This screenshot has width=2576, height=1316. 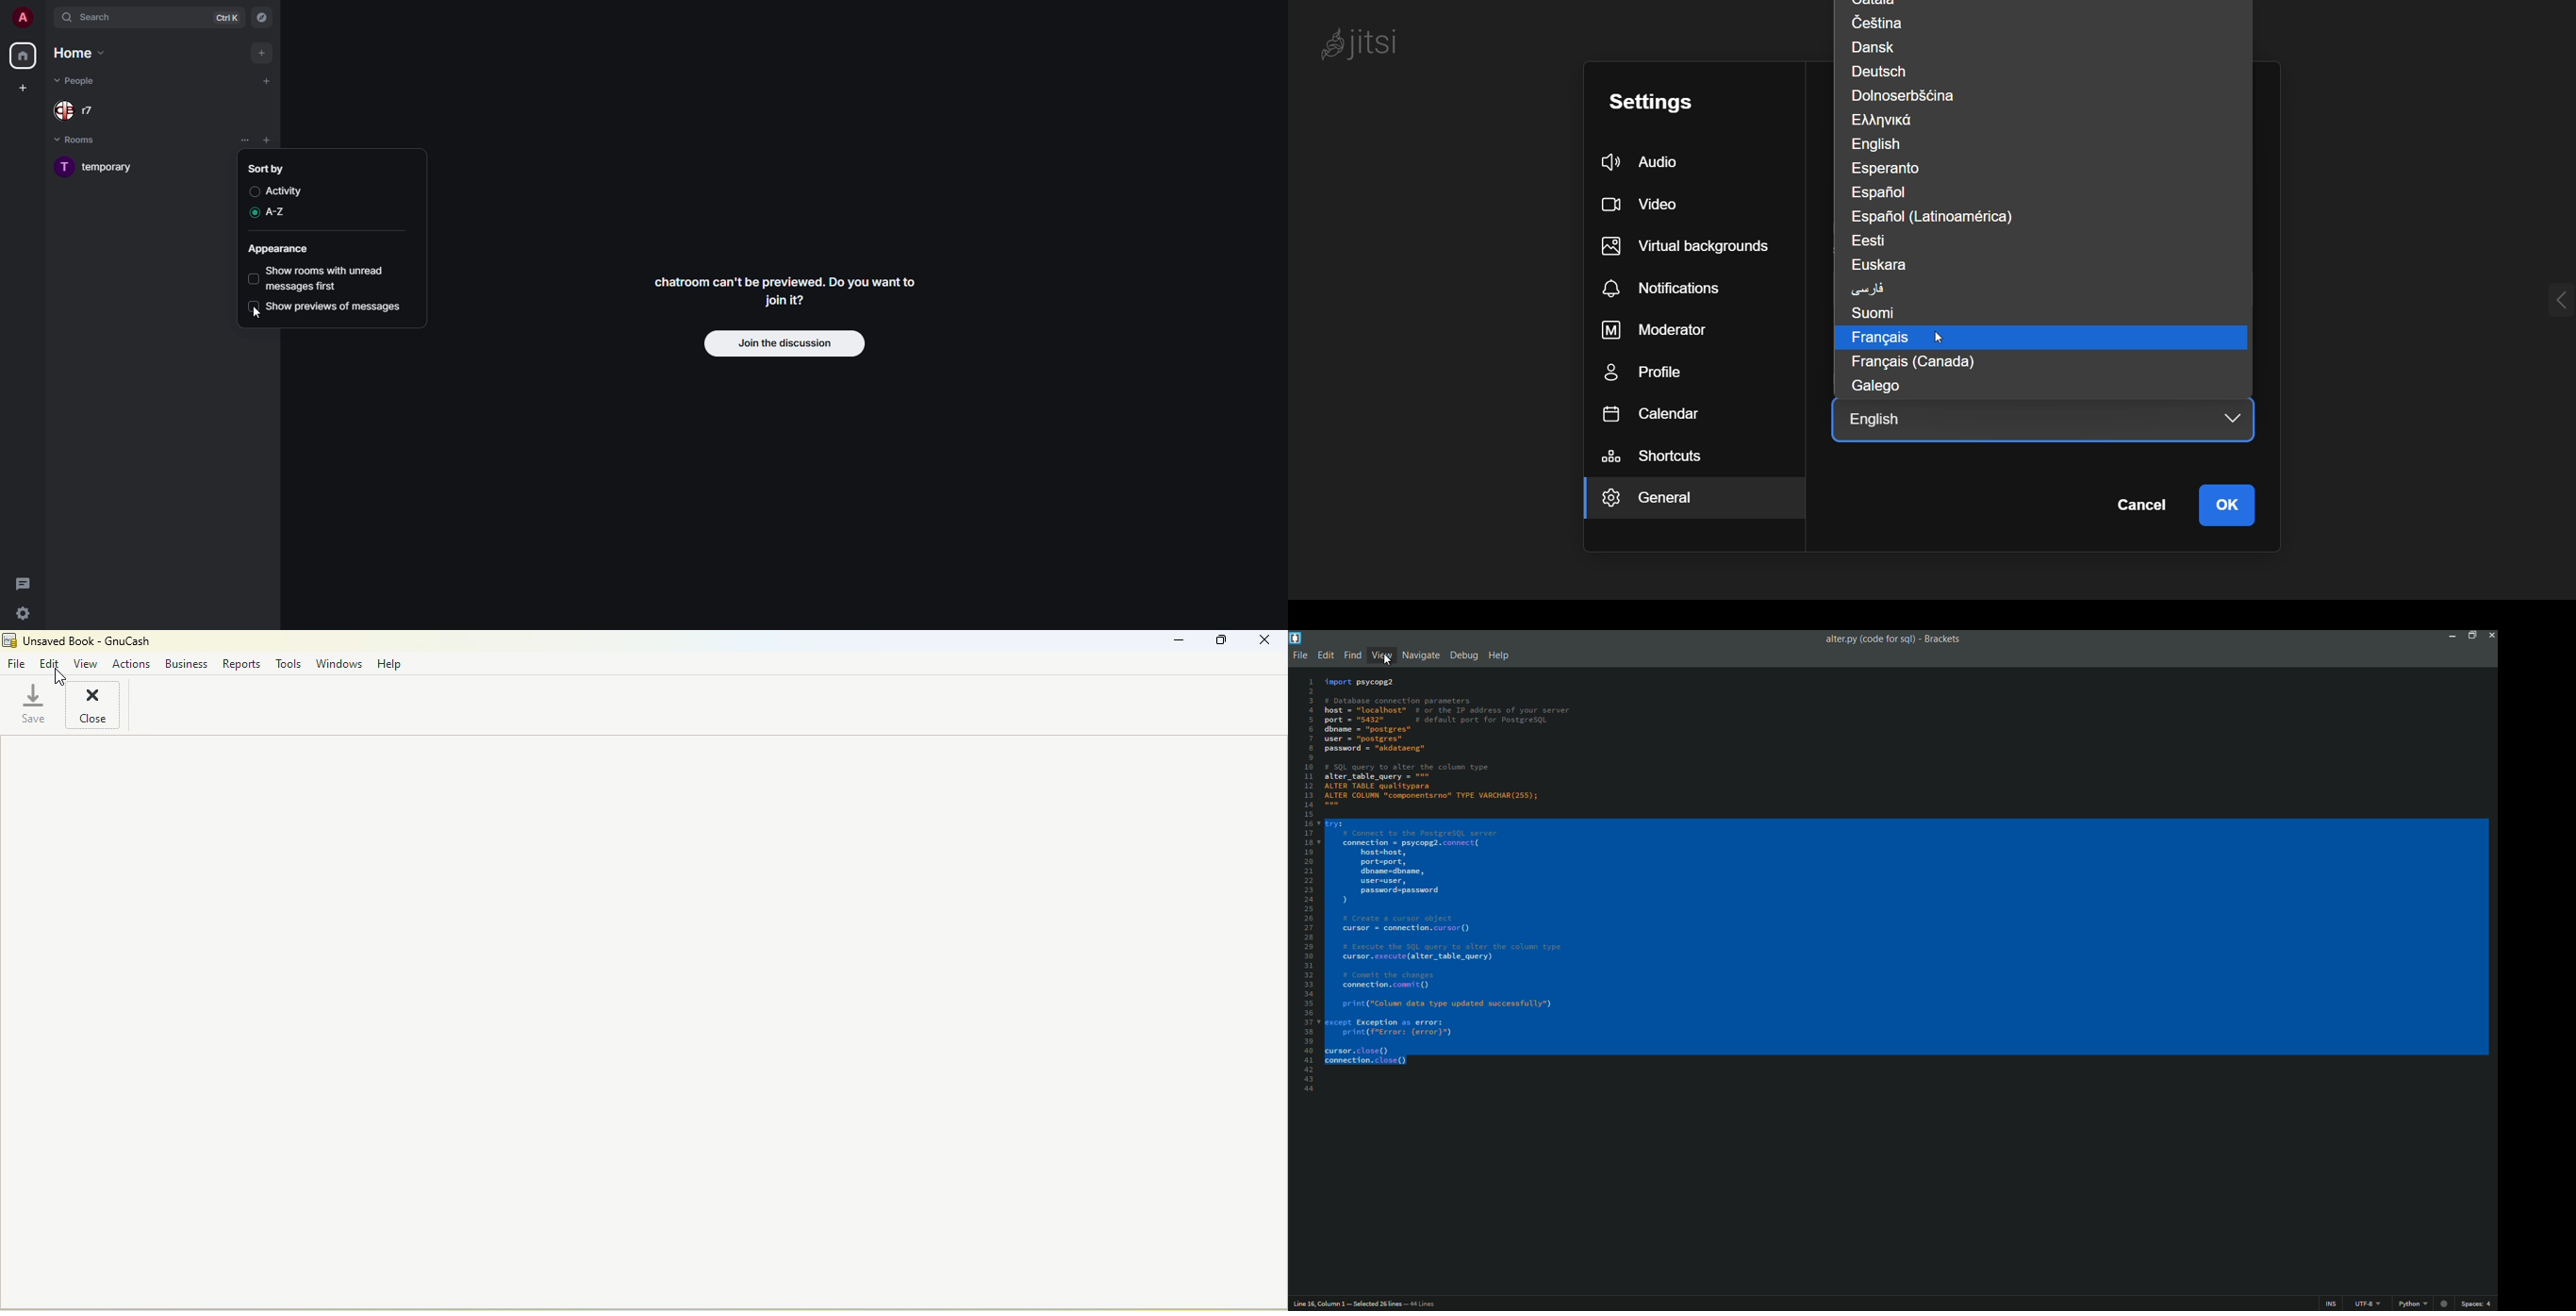 I want to click on virtual background, so click(x=1693, y=246).